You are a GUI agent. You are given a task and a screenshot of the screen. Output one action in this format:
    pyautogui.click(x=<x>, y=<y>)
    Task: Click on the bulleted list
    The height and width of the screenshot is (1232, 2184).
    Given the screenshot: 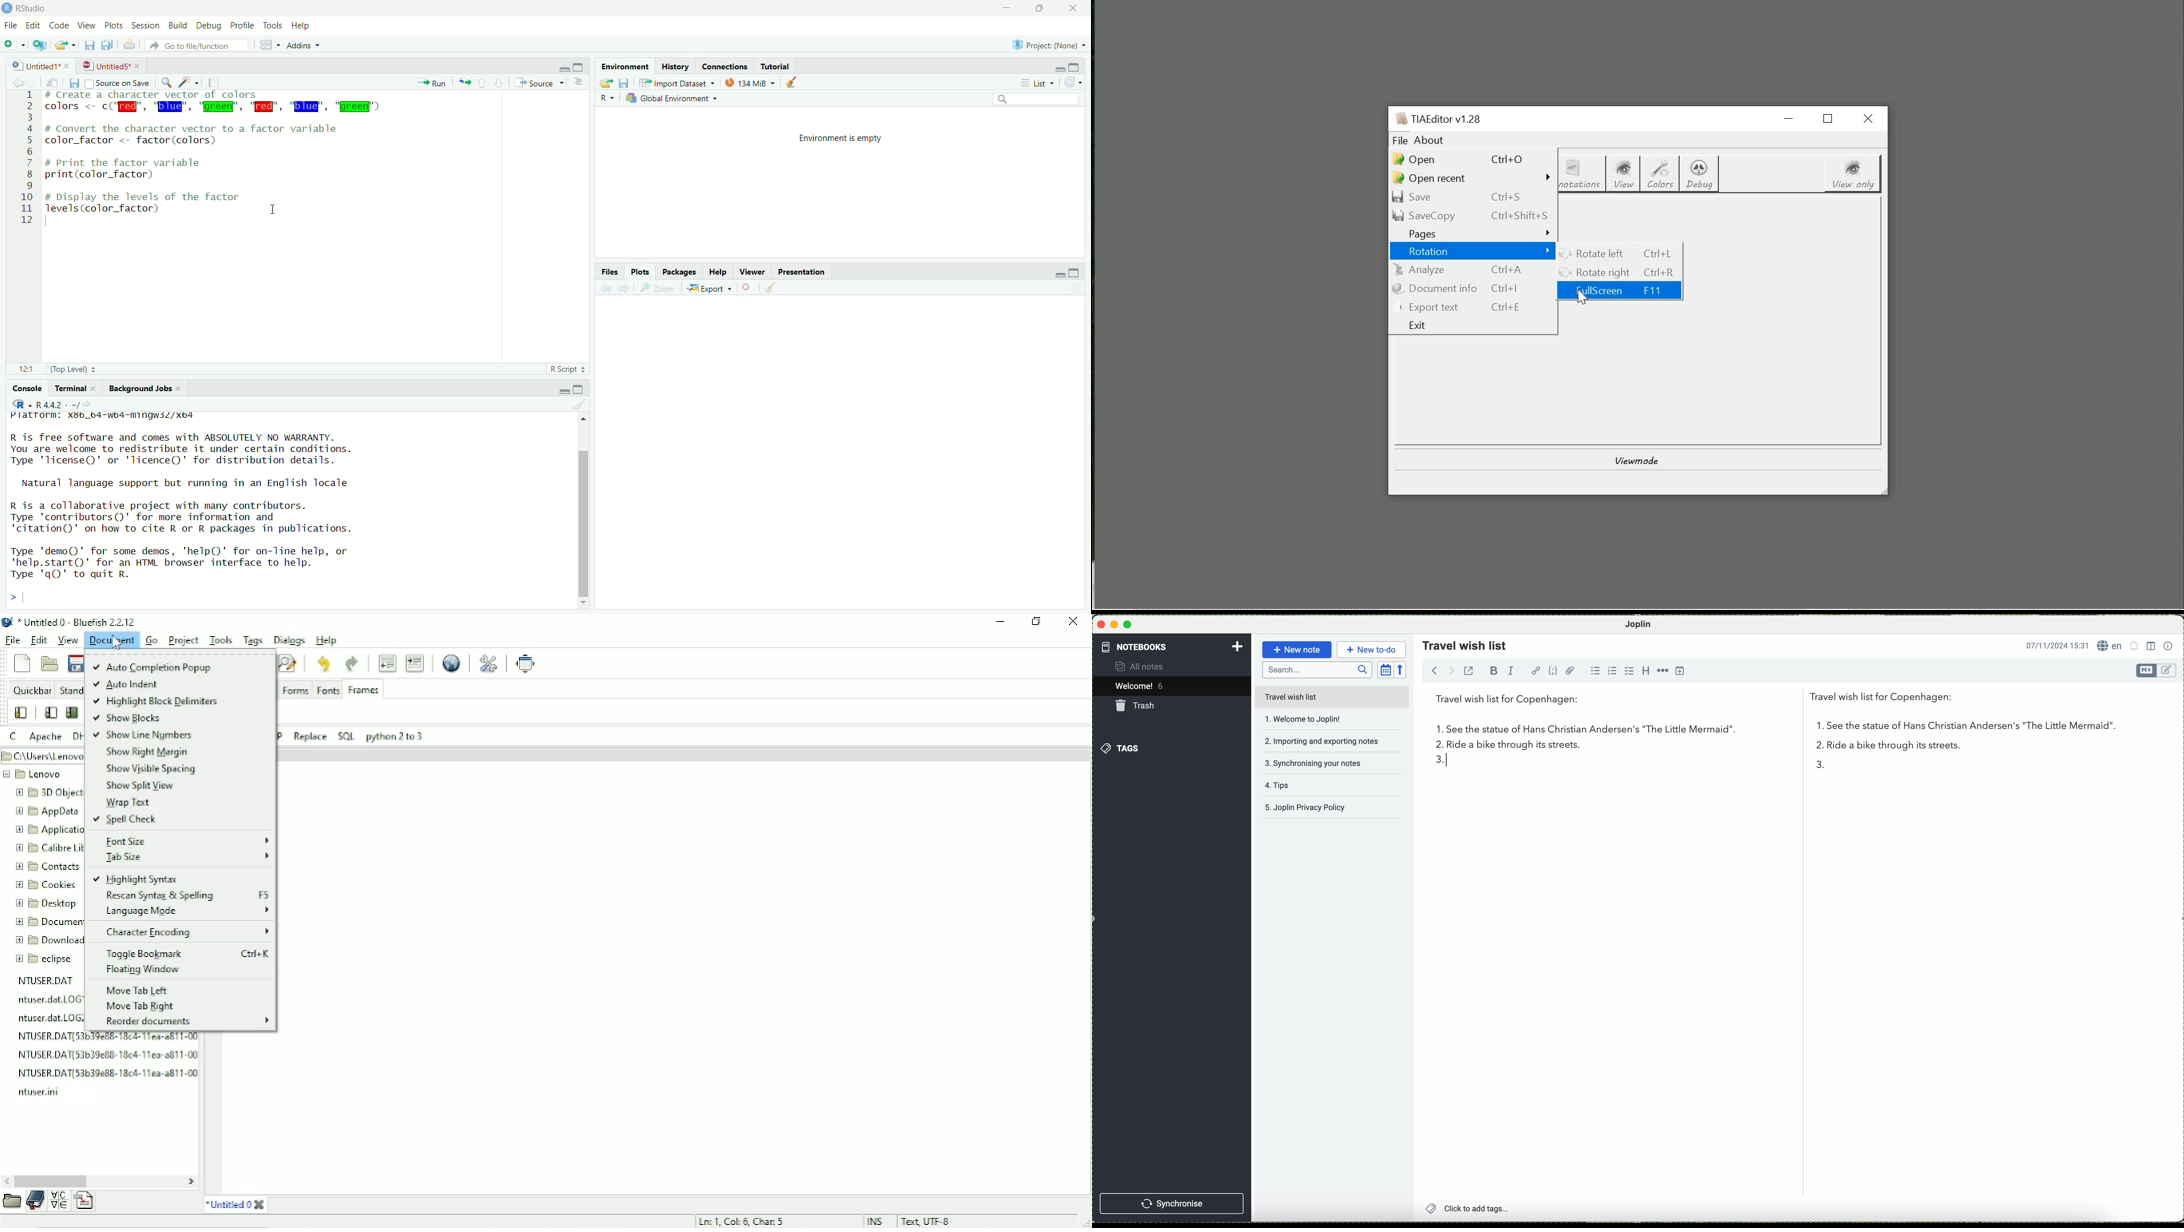 What is the action you would take?
    pyautogui.click(x=1597, y=671)
    